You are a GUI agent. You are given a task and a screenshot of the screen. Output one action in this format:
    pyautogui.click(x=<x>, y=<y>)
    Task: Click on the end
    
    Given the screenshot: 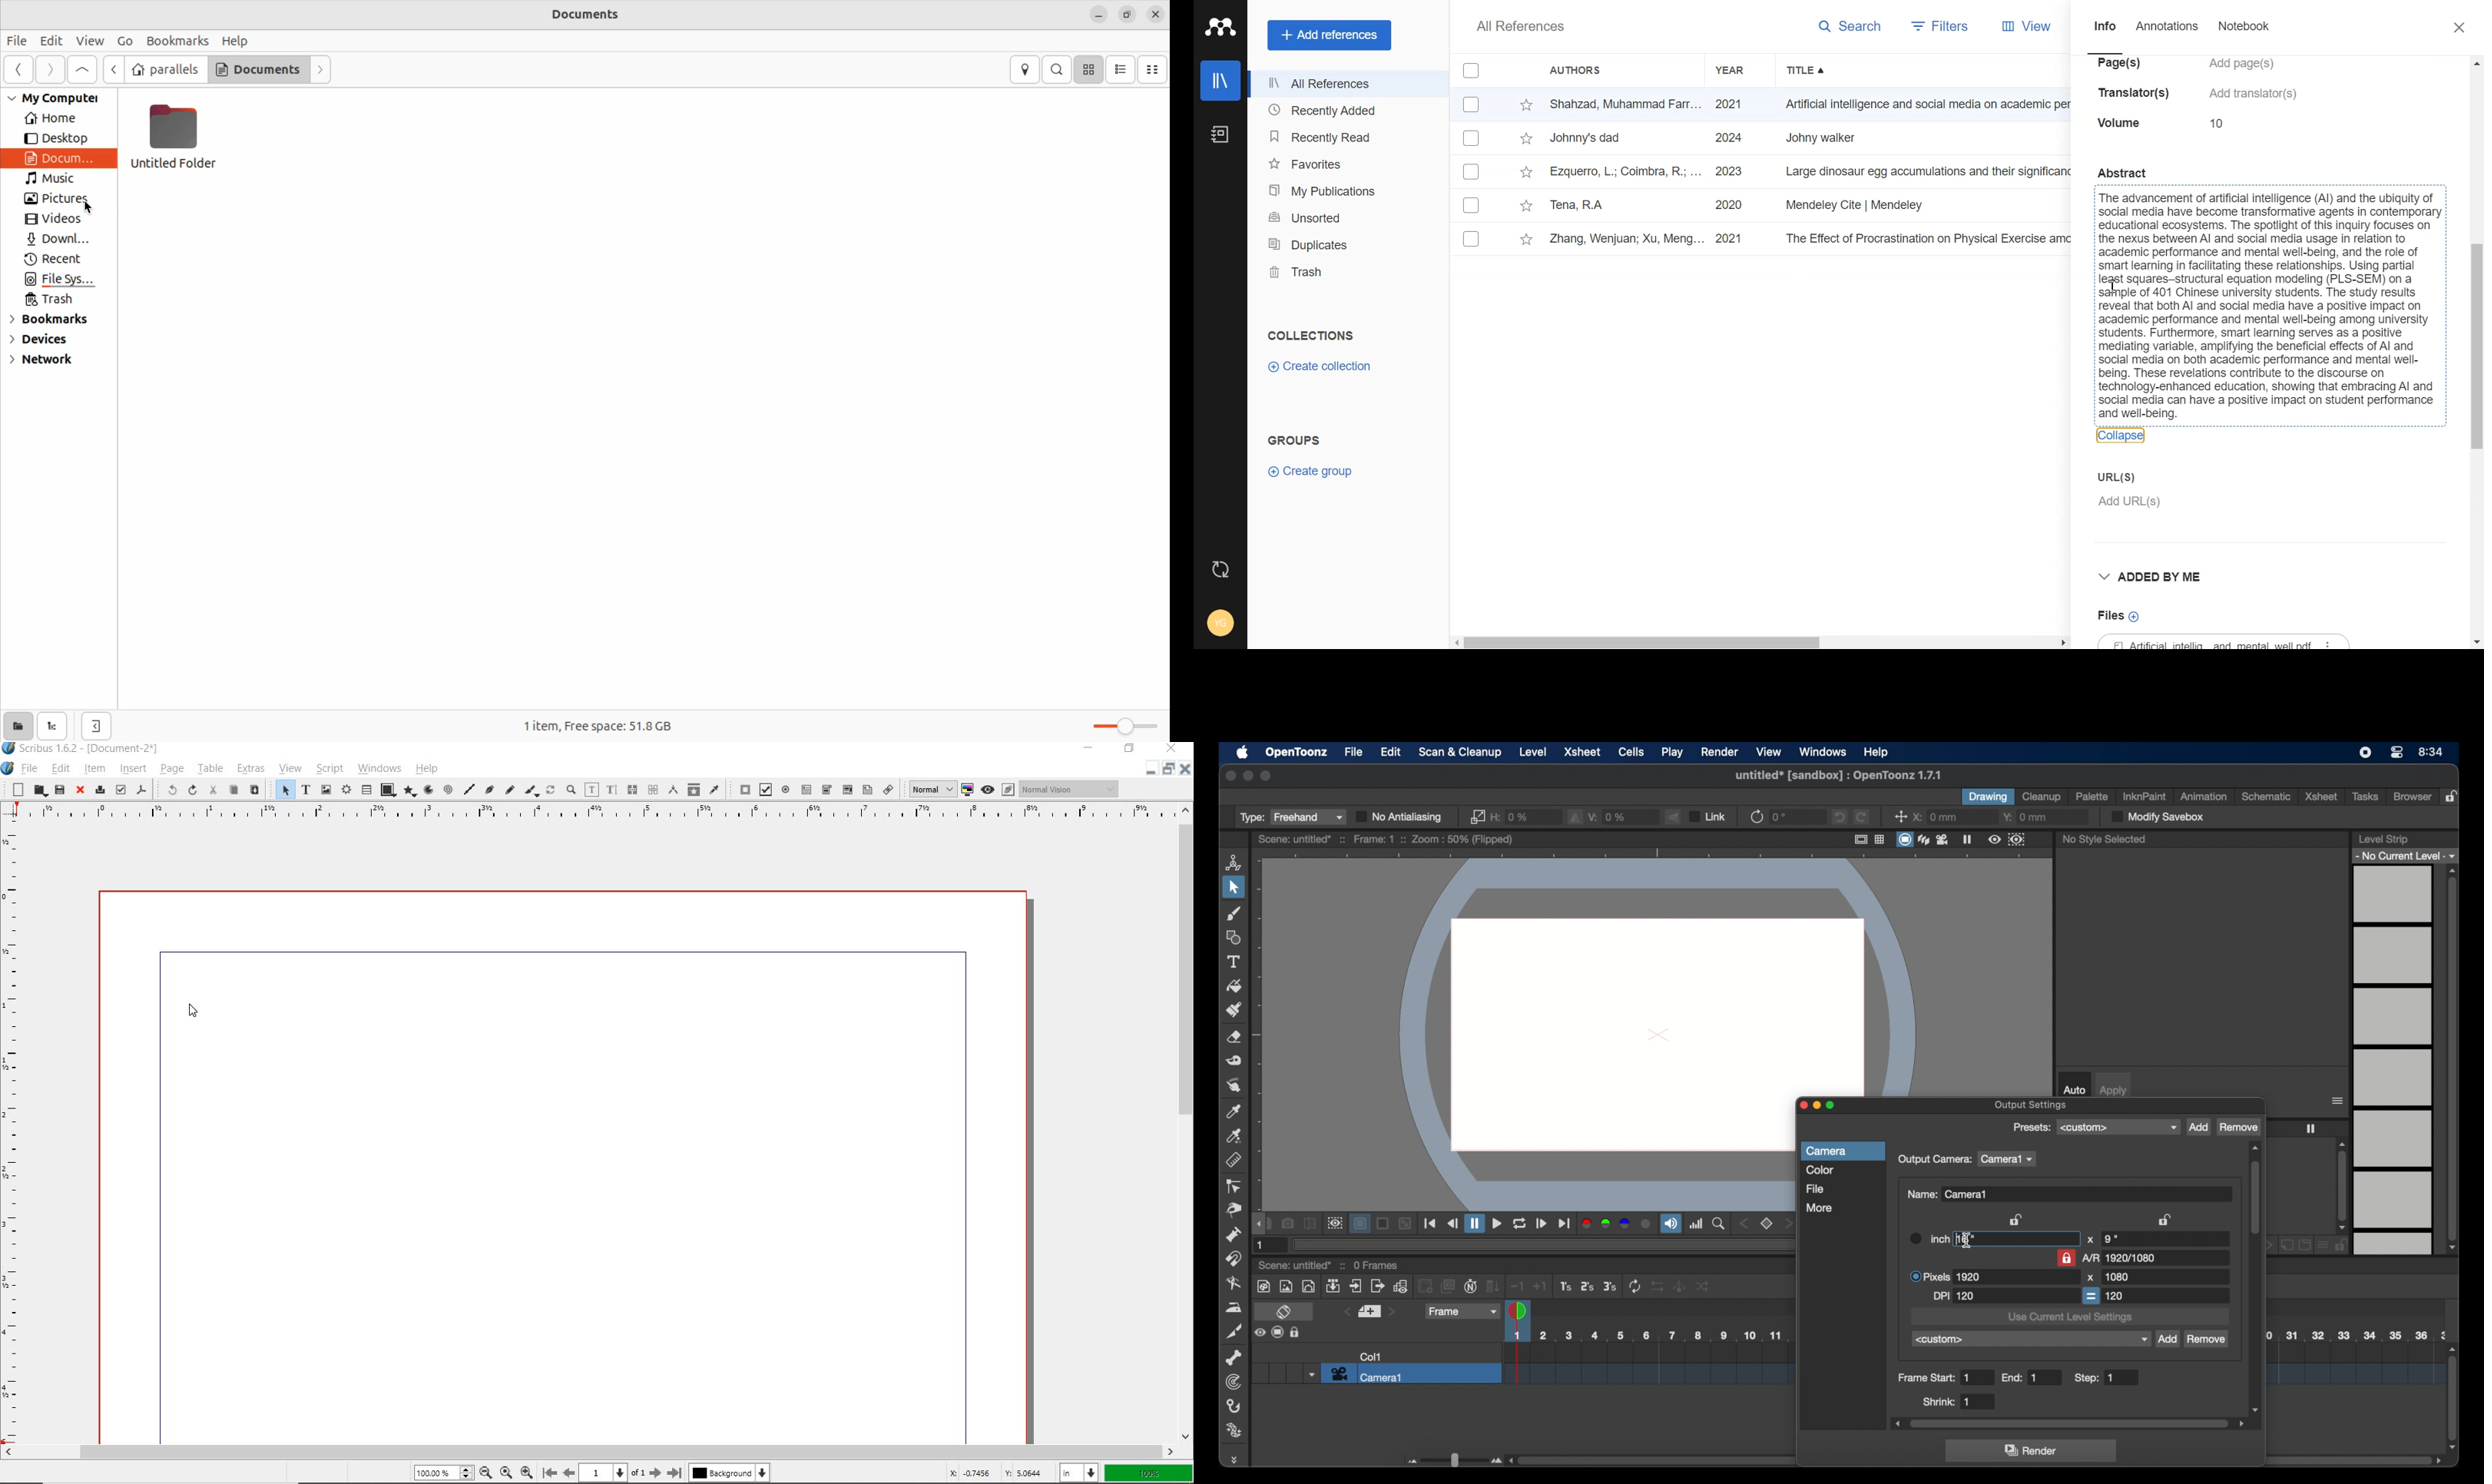 What is the action you would take?
    pyautogui.click(x=2022, y=1378)
    